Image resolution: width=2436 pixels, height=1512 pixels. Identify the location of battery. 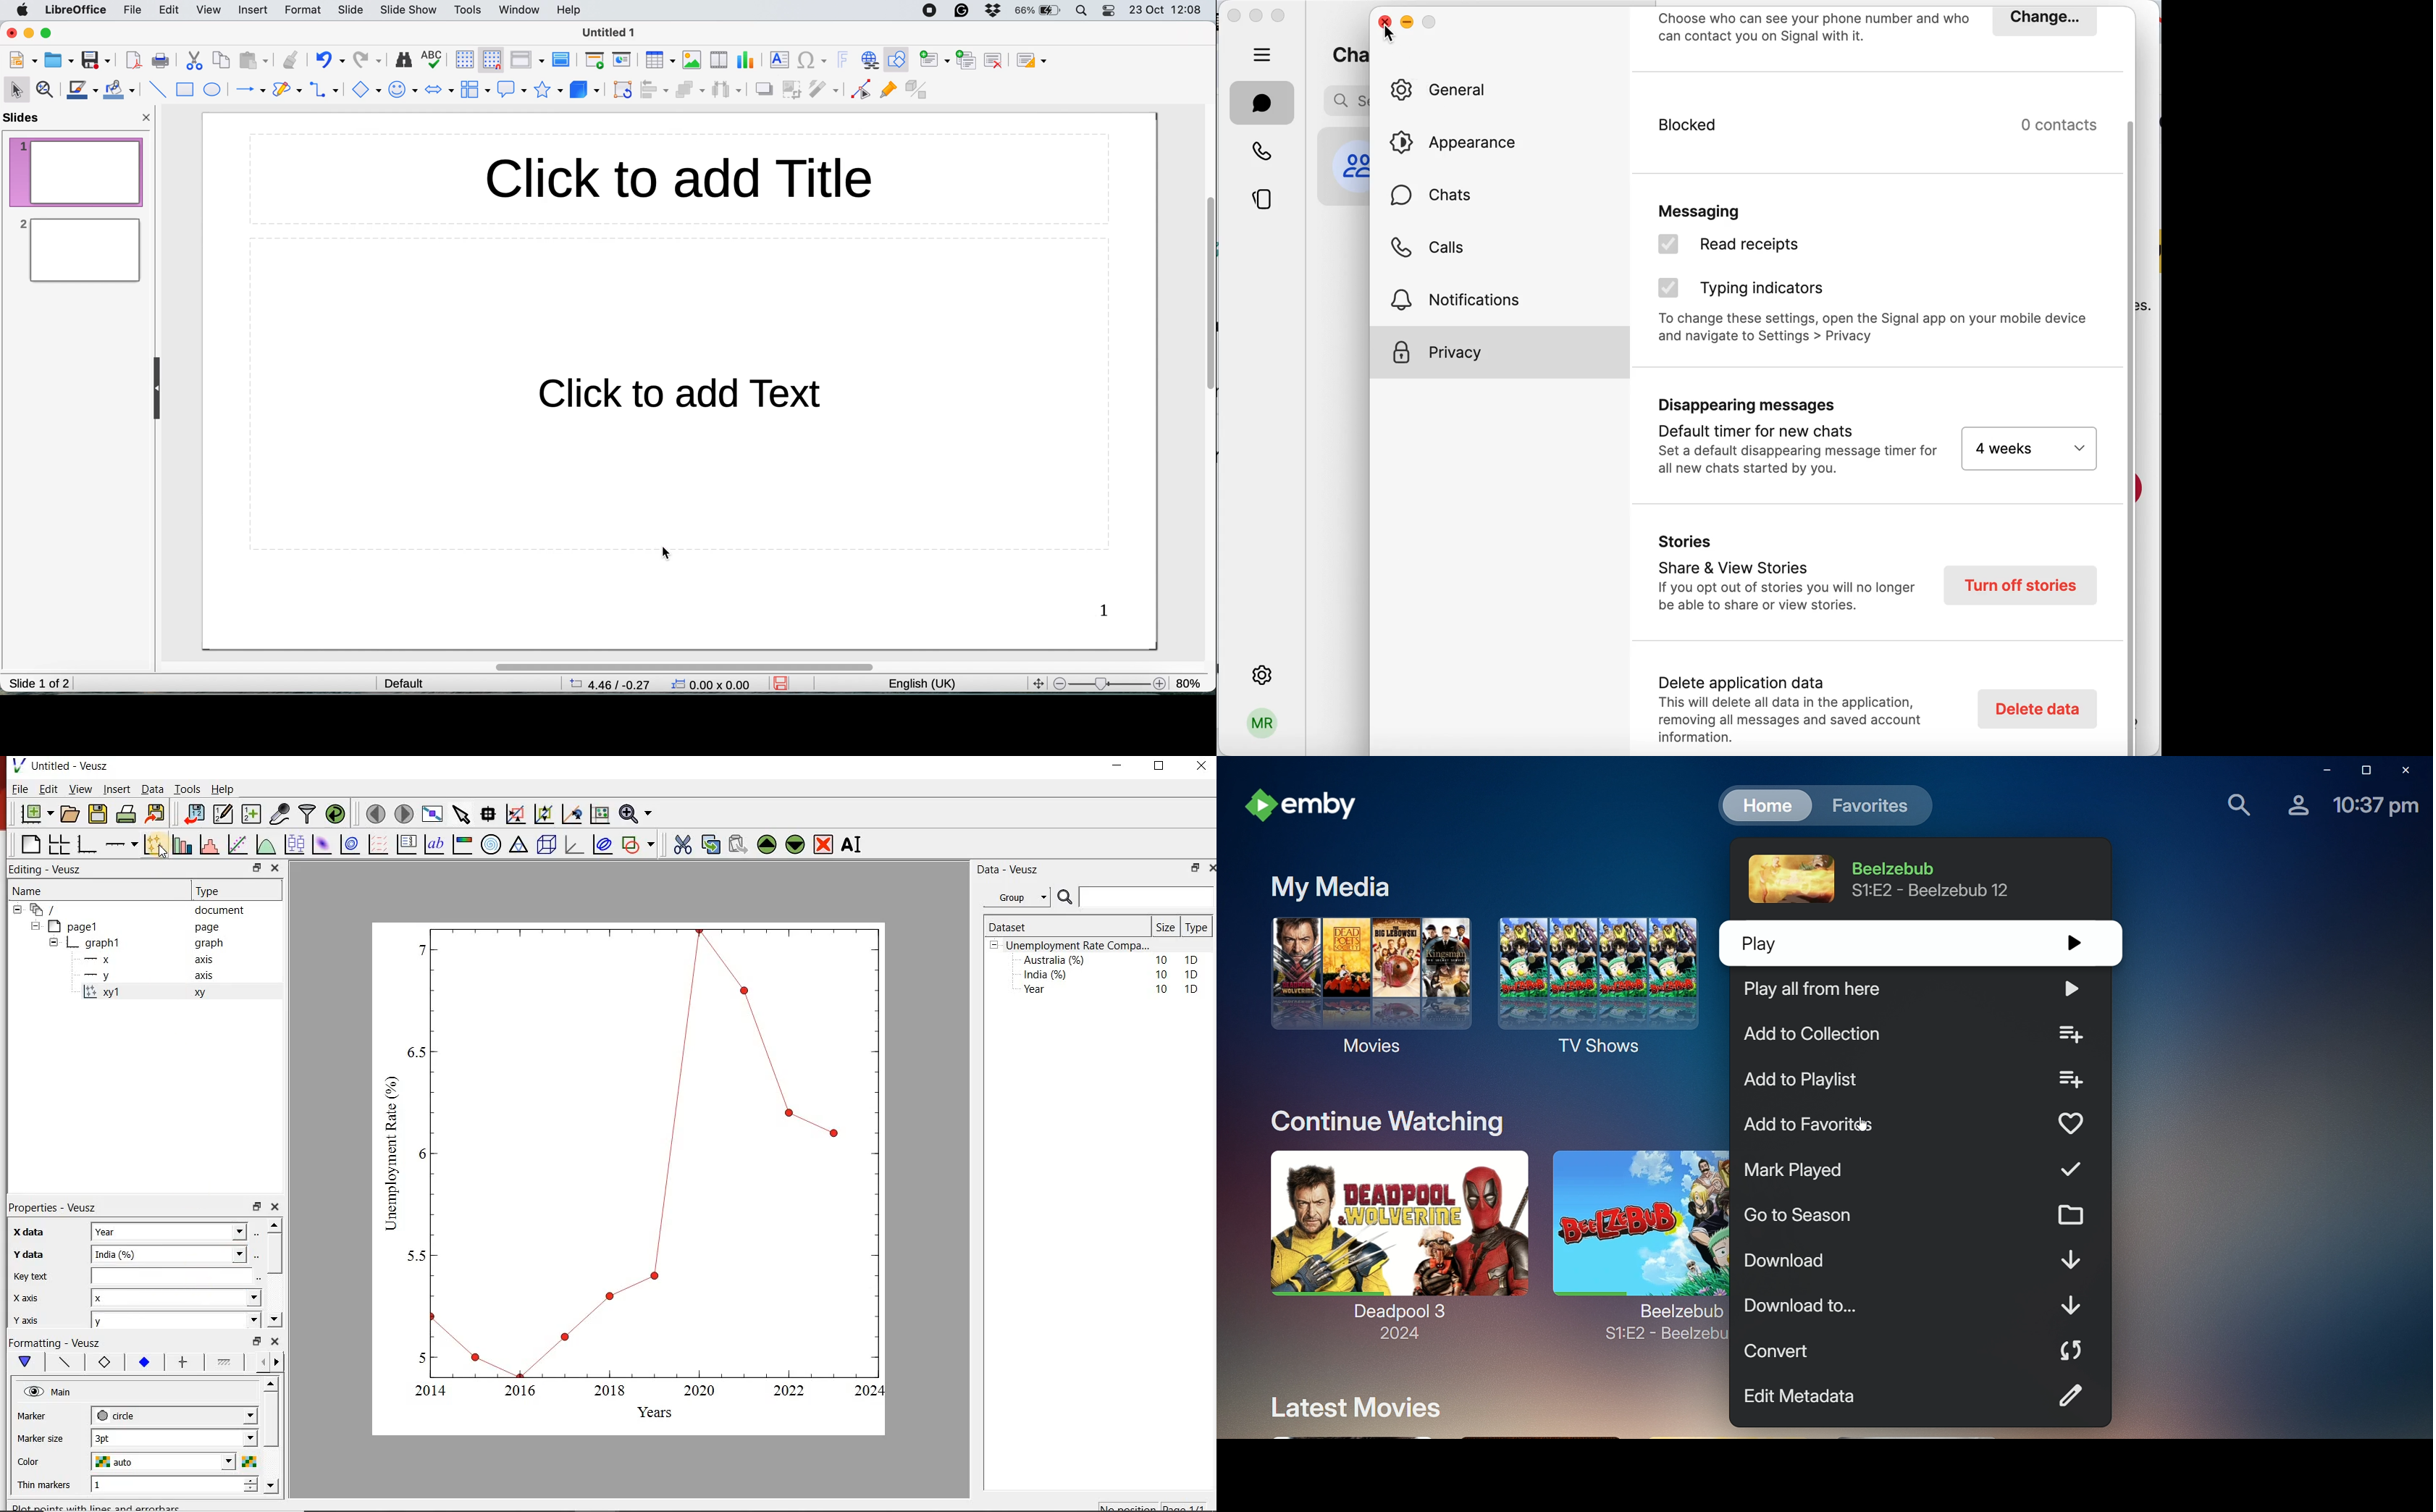
(1039, 11).